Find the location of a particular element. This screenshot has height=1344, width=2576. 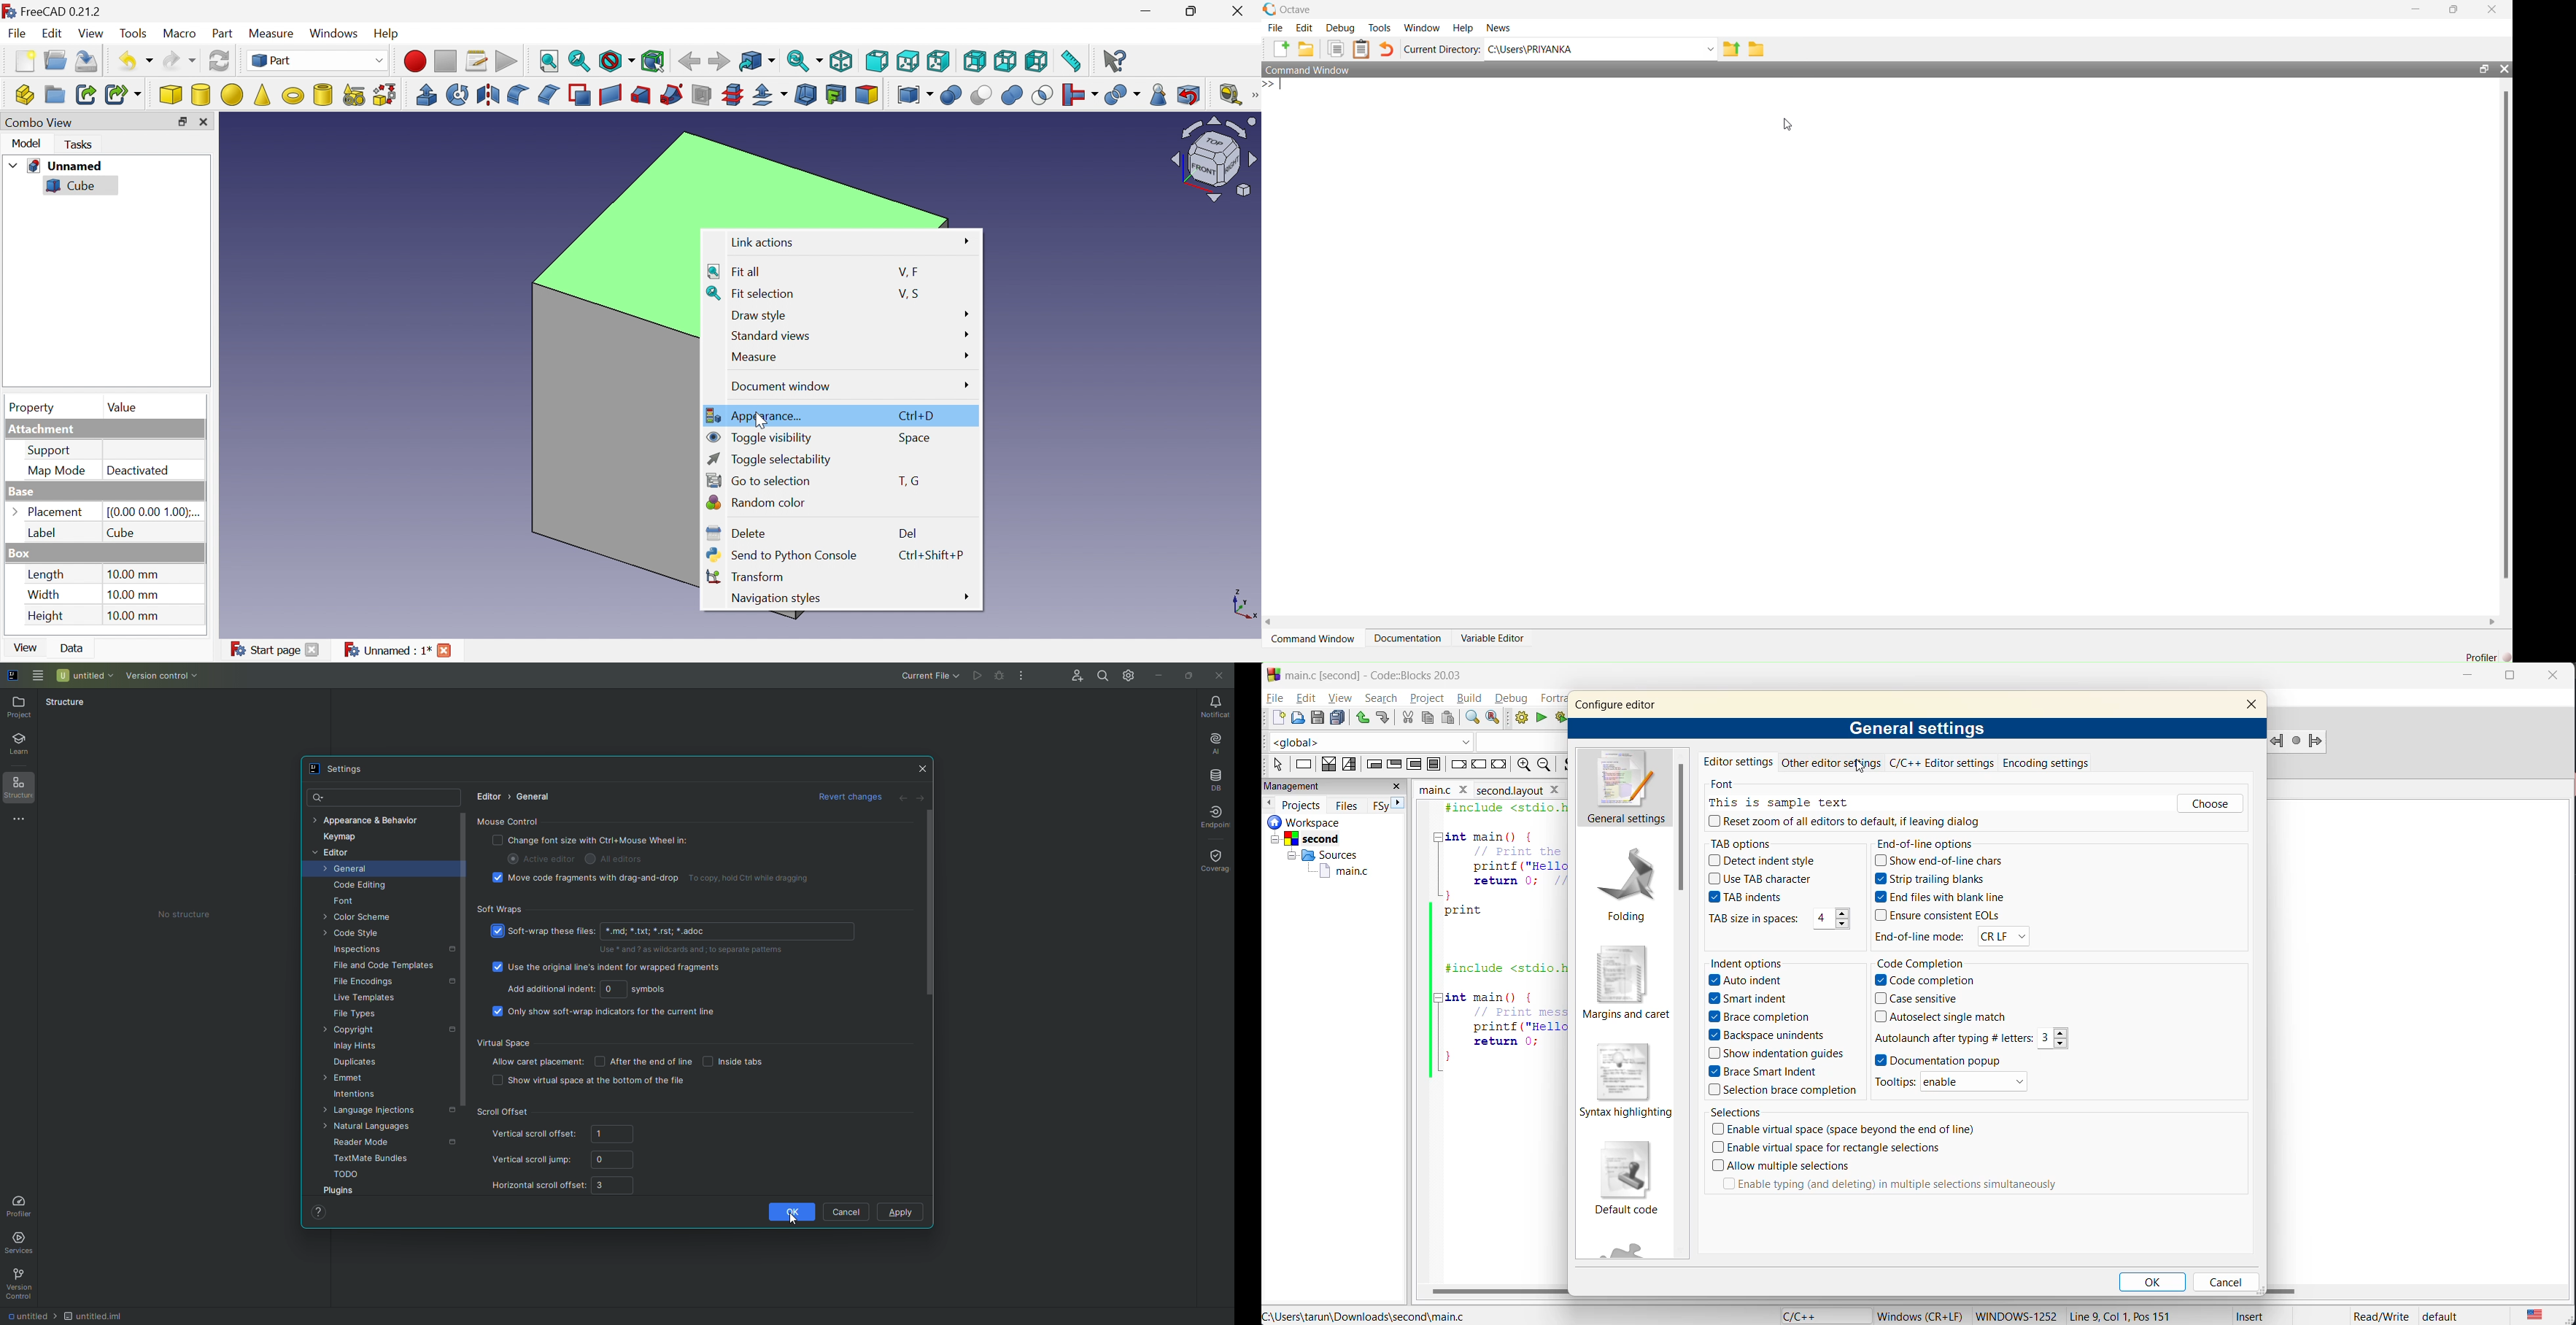

10.00 mm is located at coordinates (135, 616).